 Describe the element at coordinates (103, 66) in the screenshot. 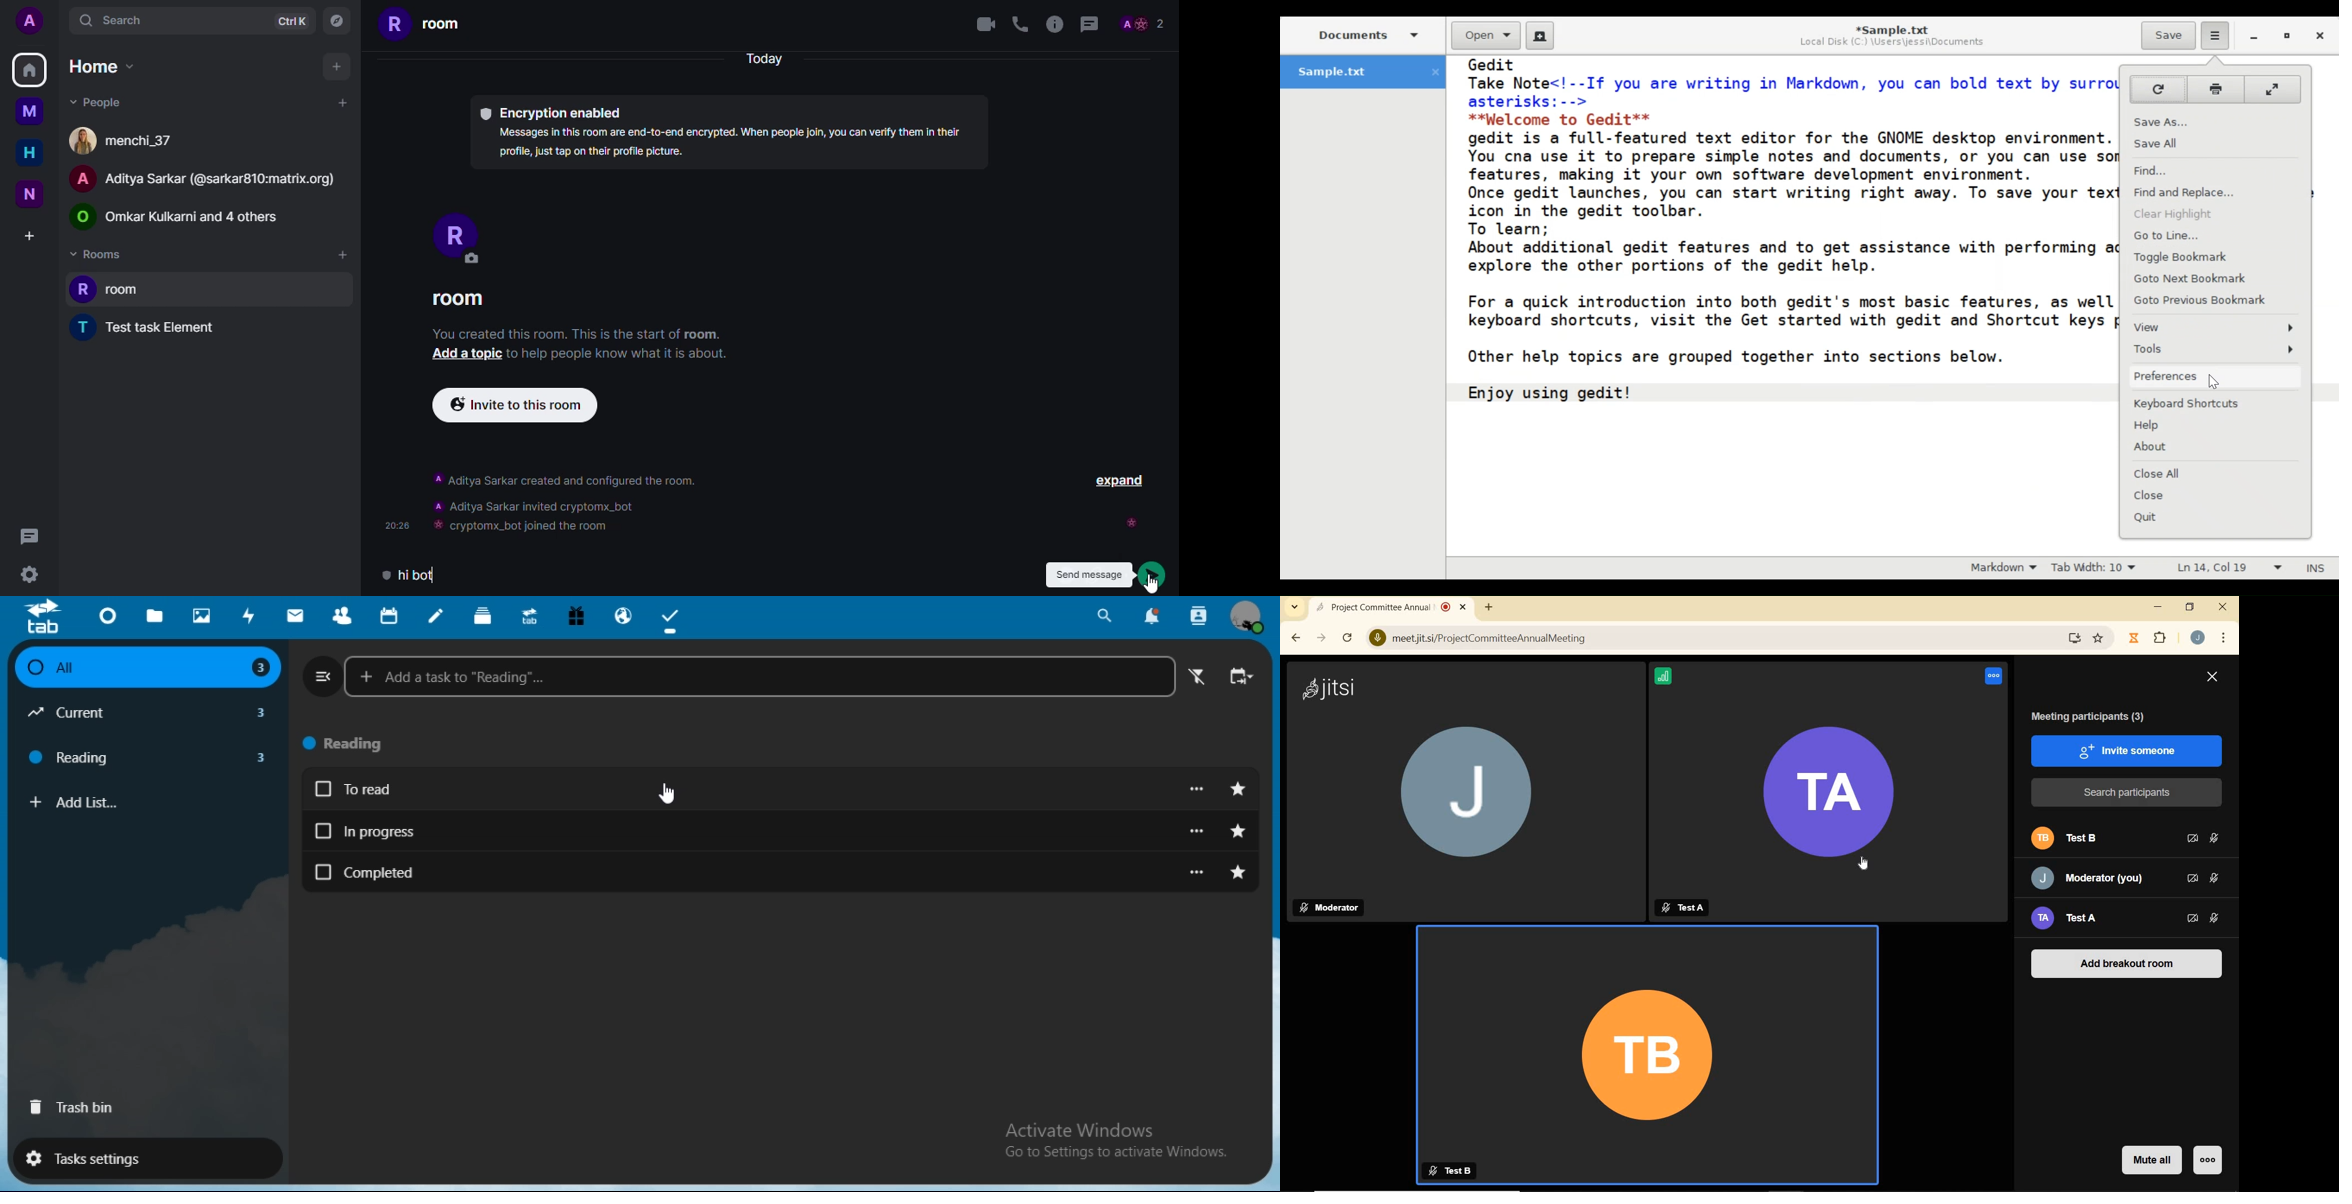

I see `home` at that location.